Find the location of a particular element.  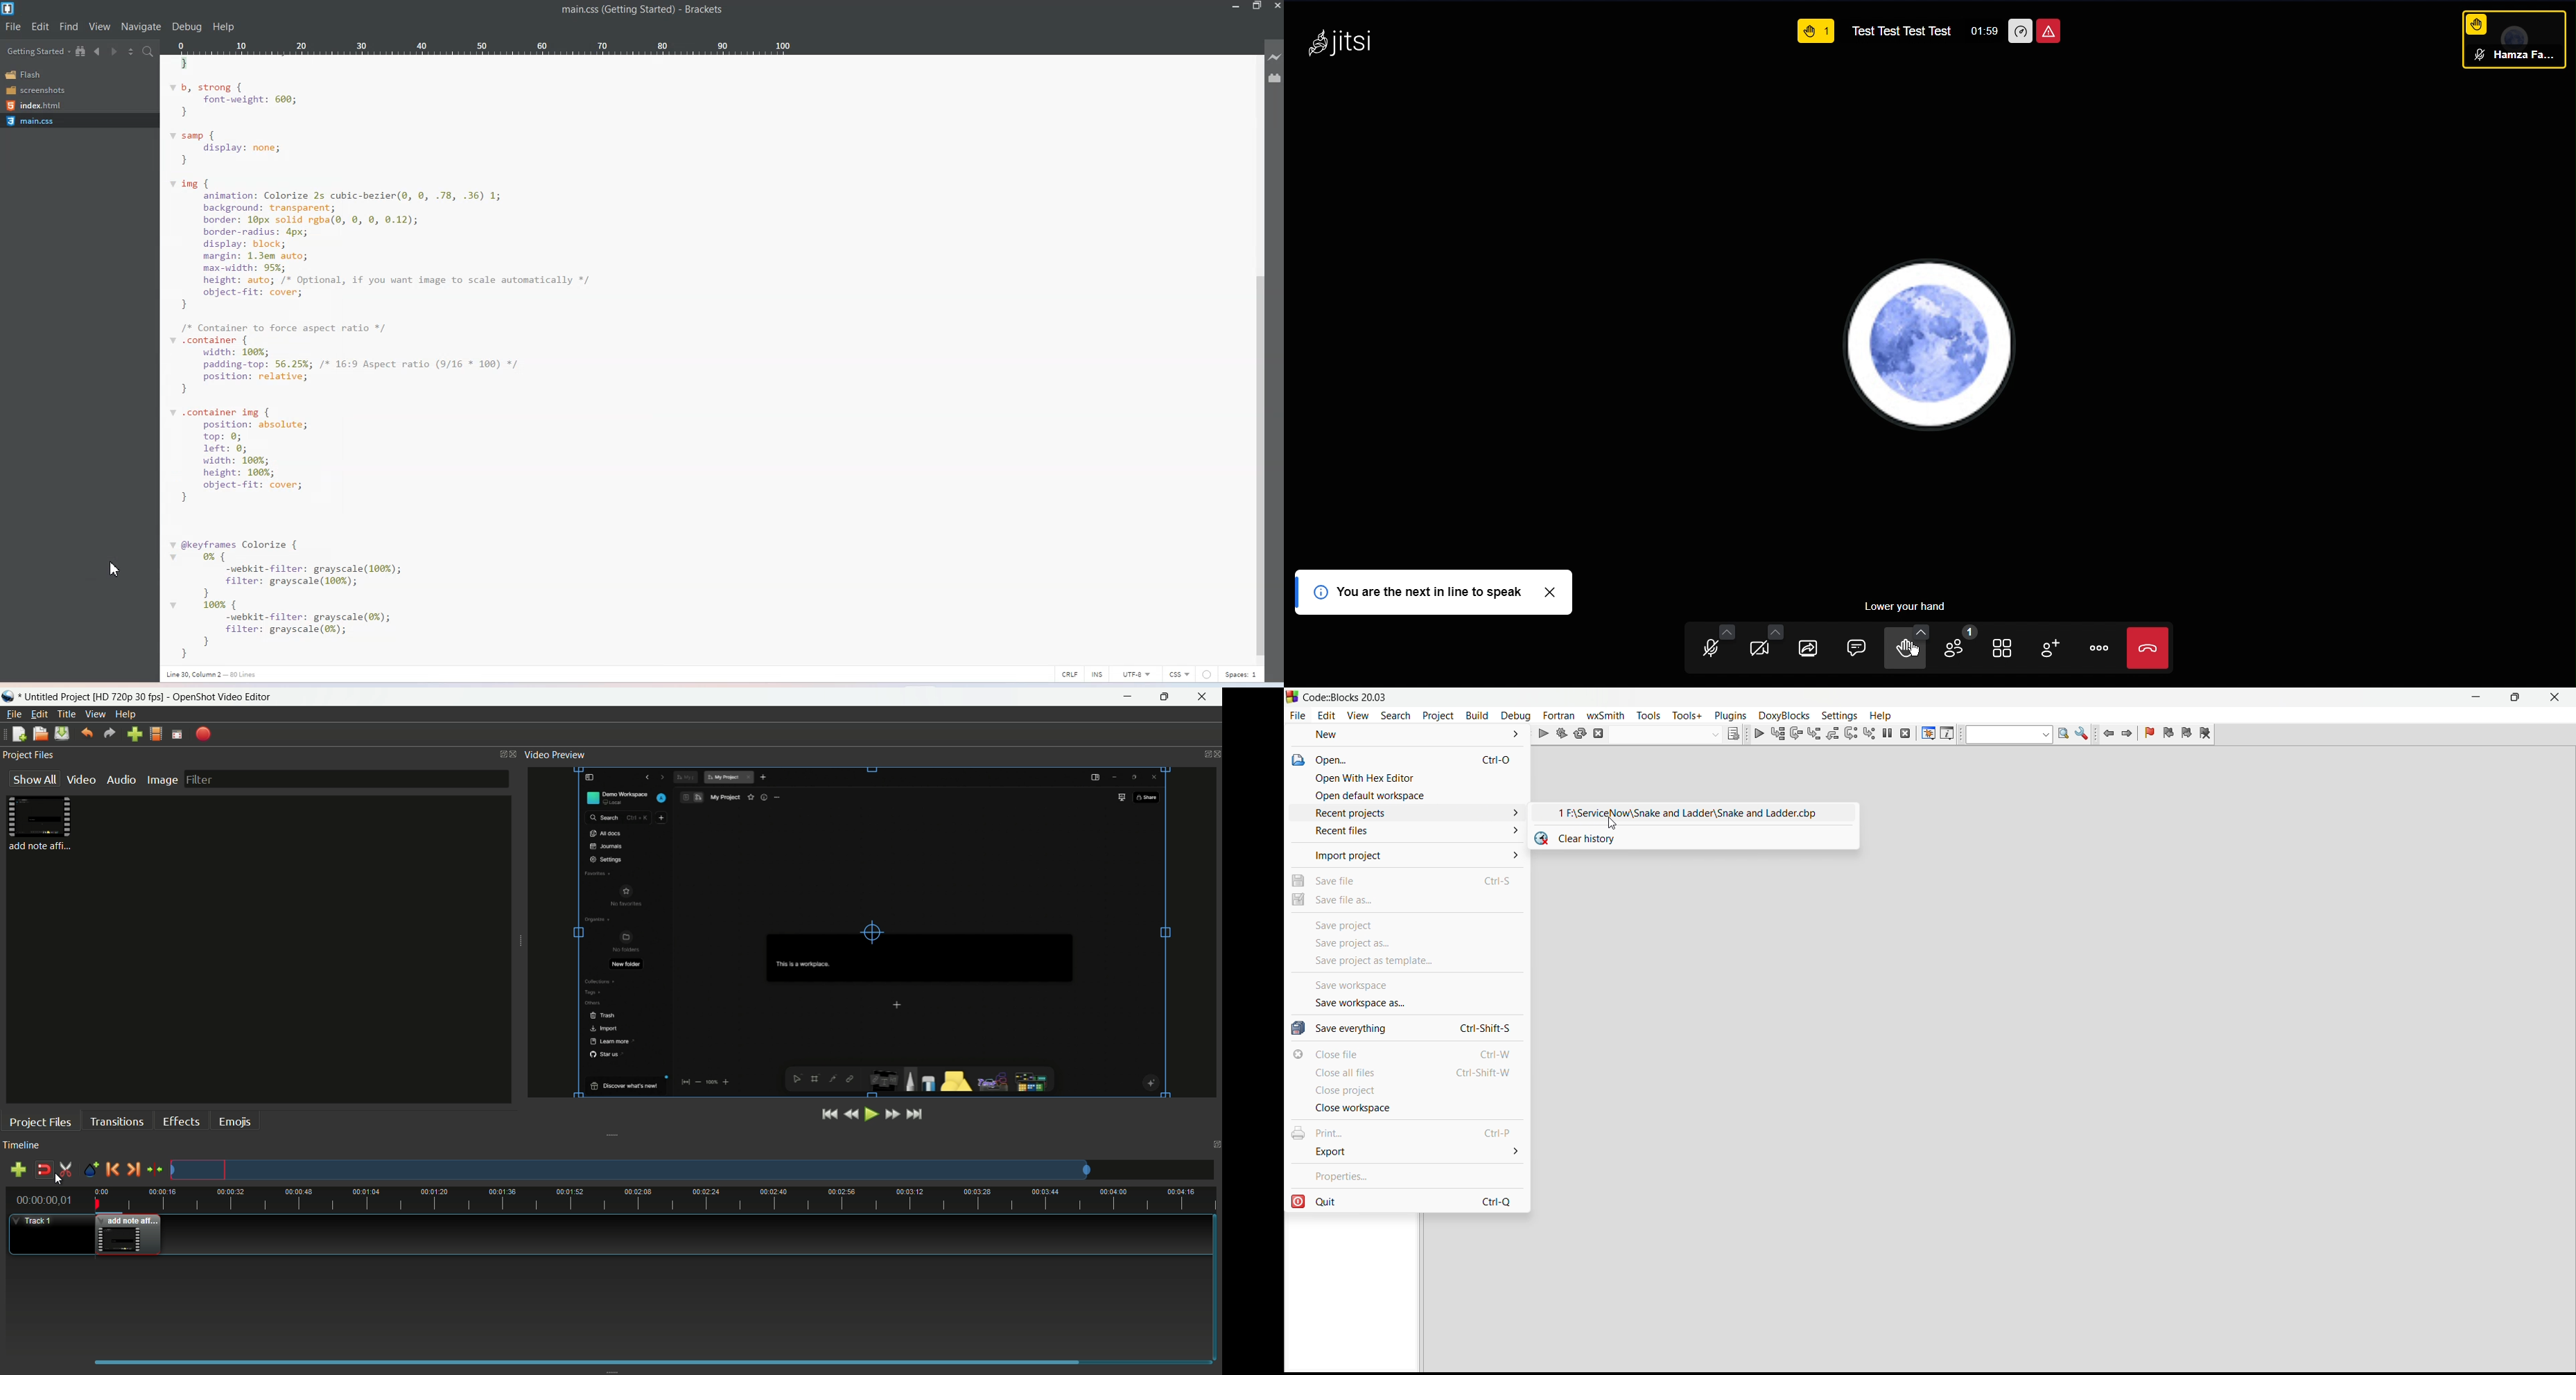

Maximize is located at coordinates (1258, 7).